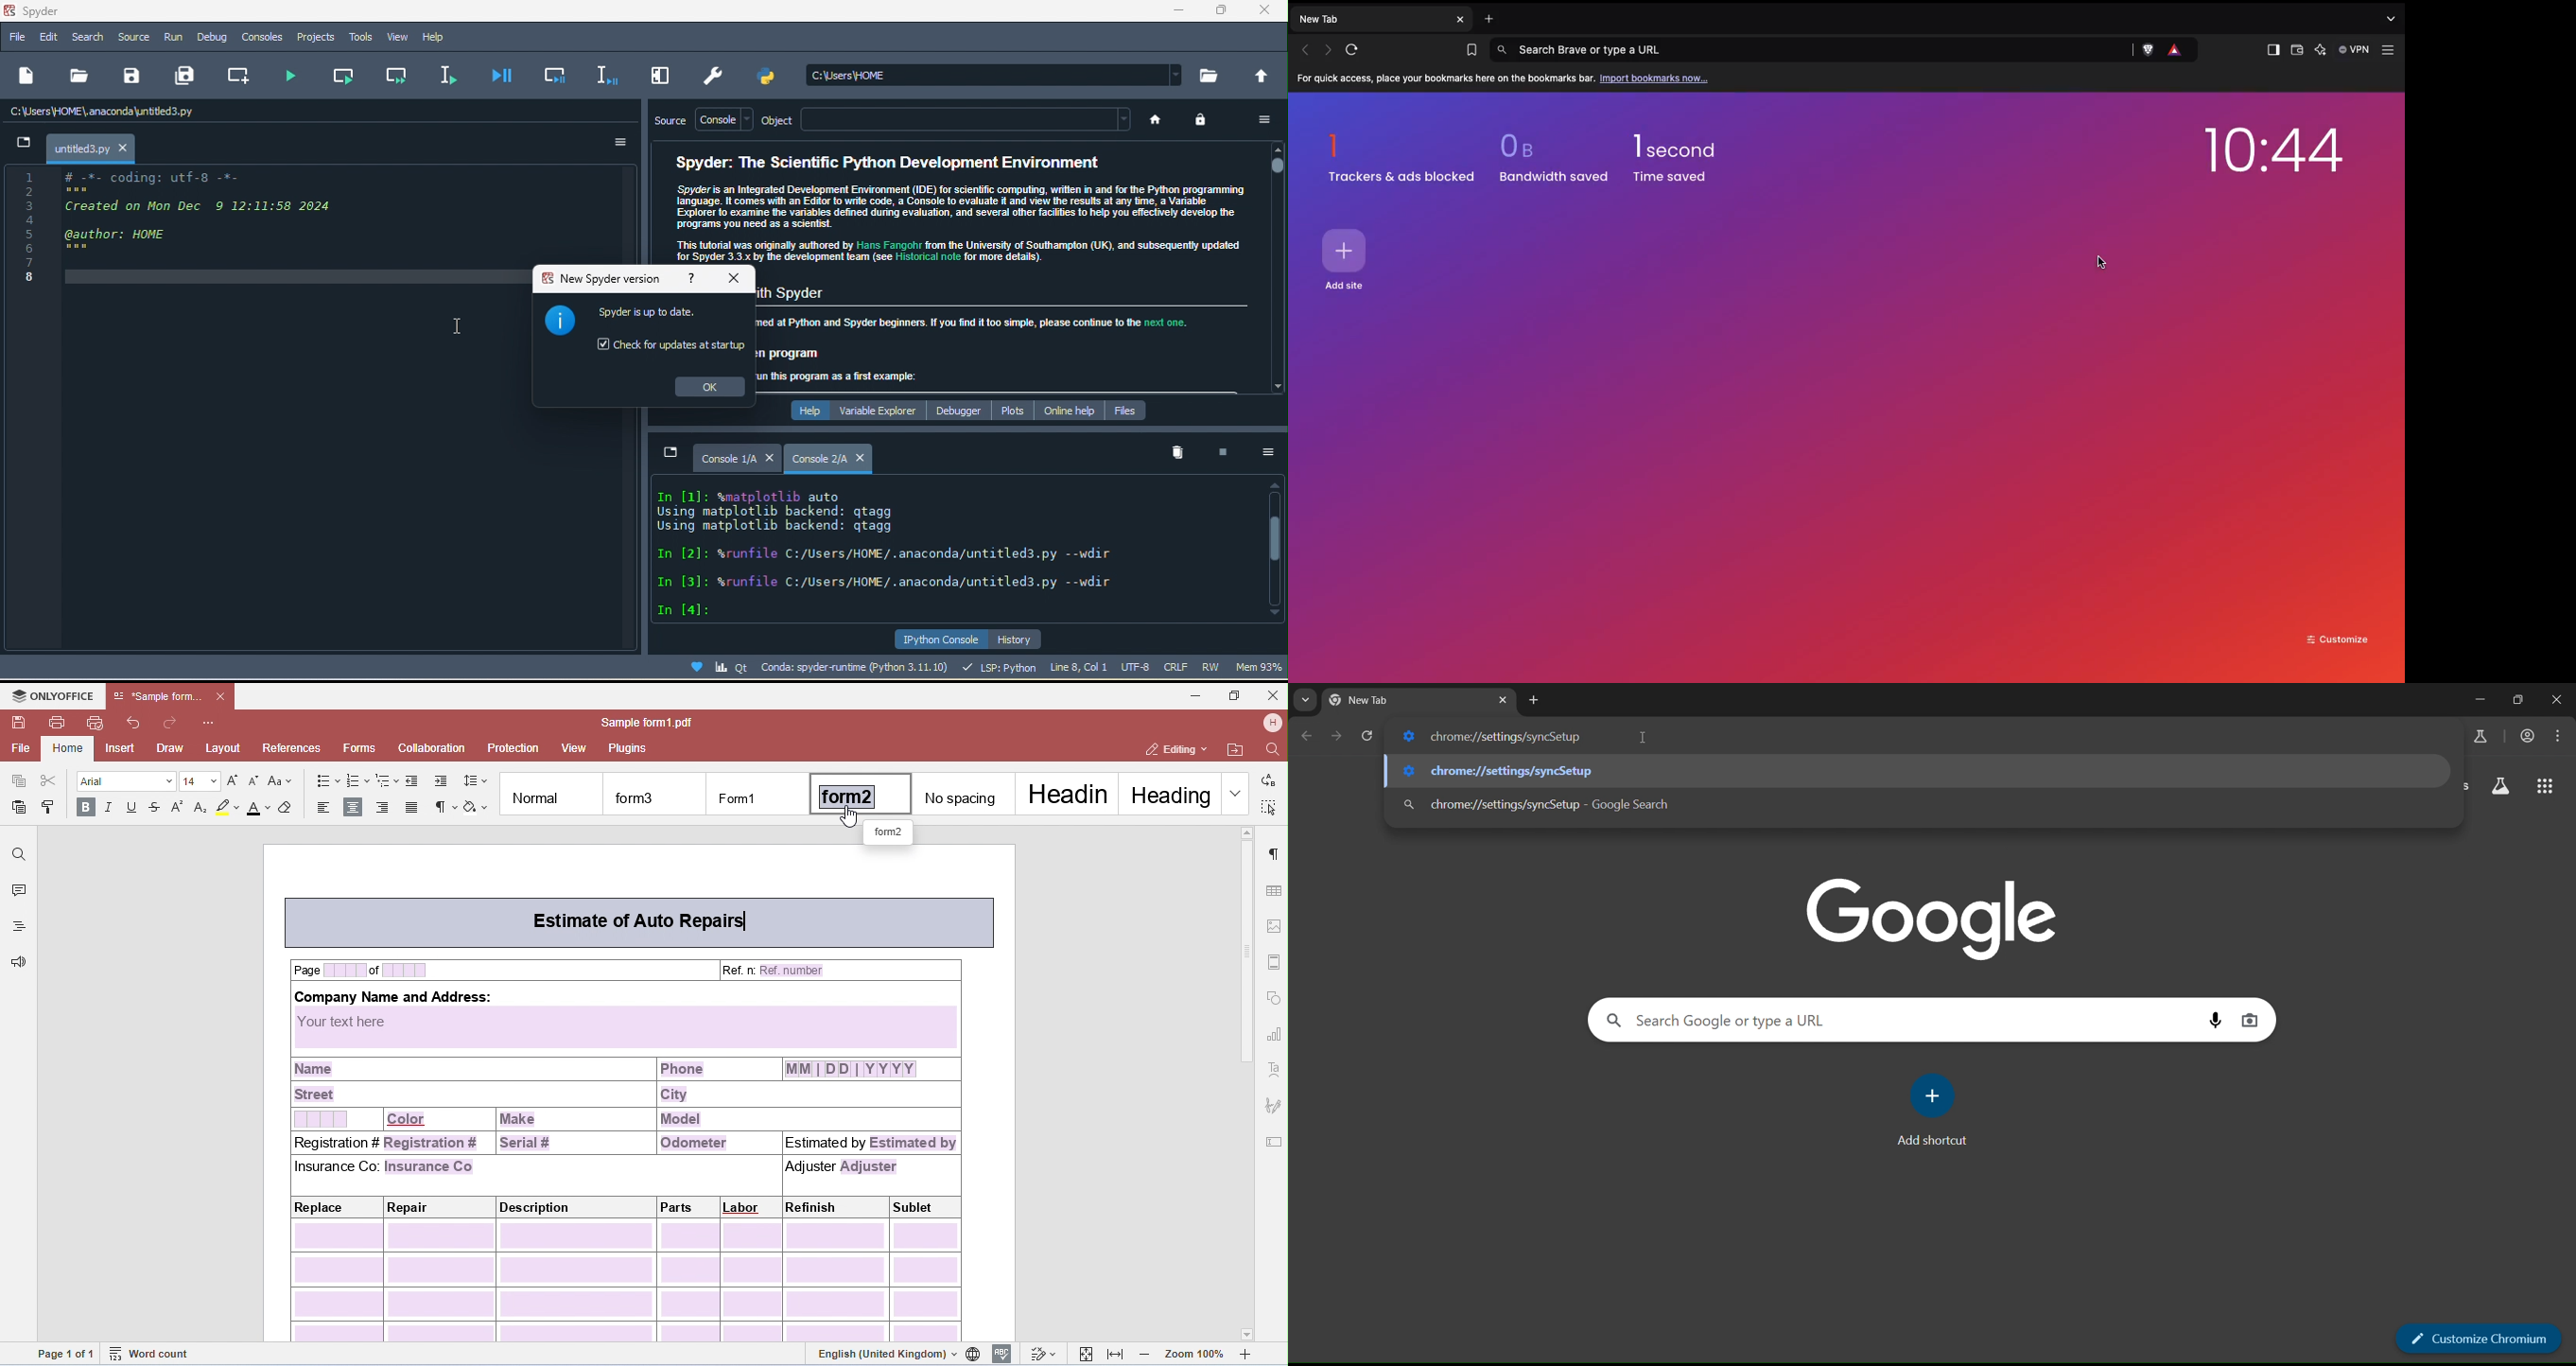 The height and width of the screenshot is (1372, 2576). I want to click on , so click(32, 232).